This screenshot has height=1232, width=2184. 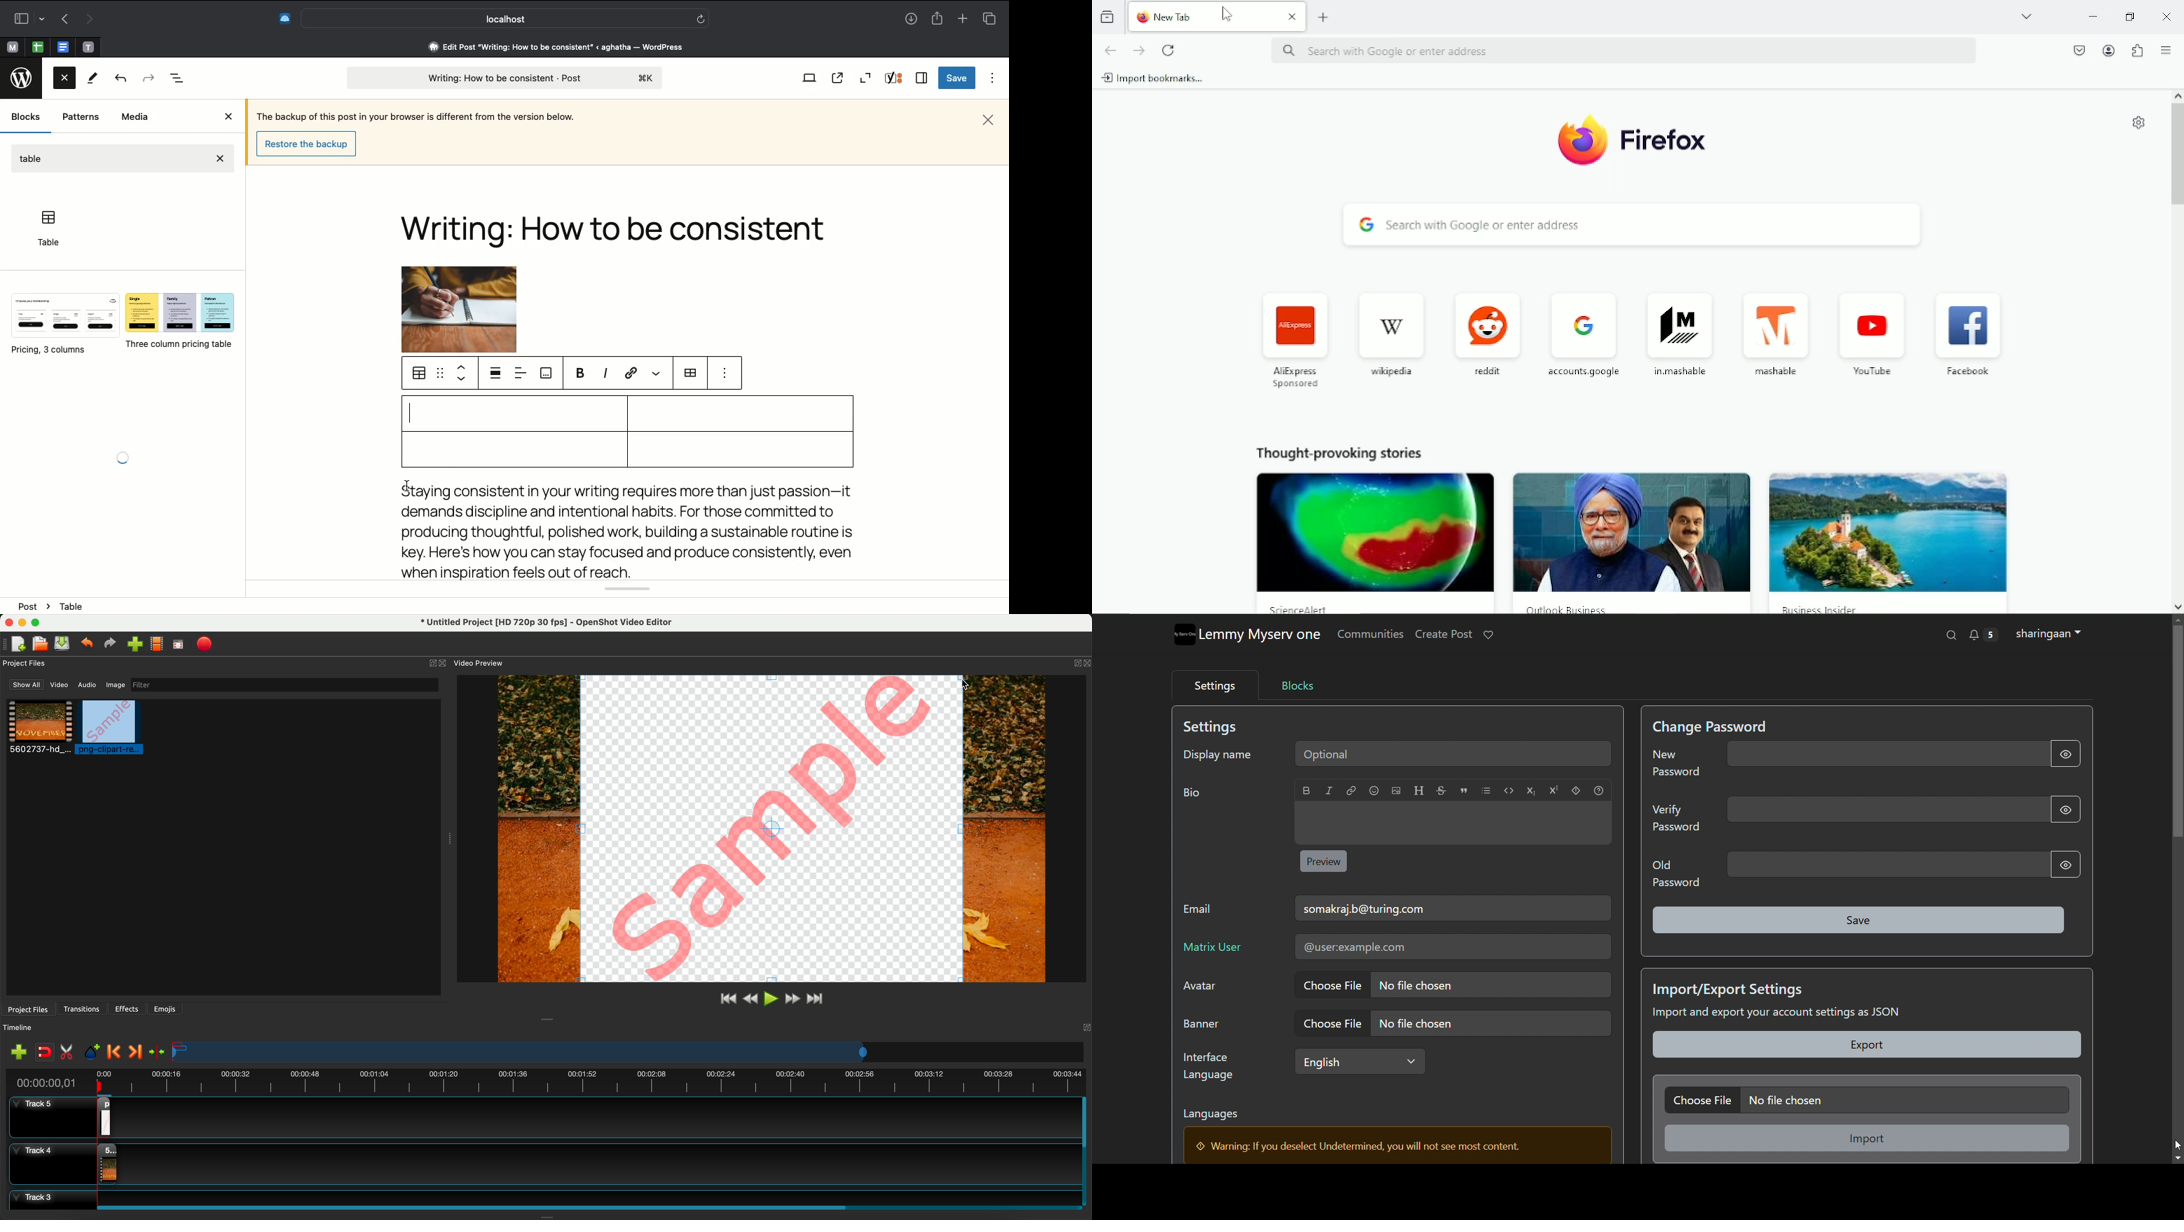 I want to click on Zoom out, so click(x=868, y=76).